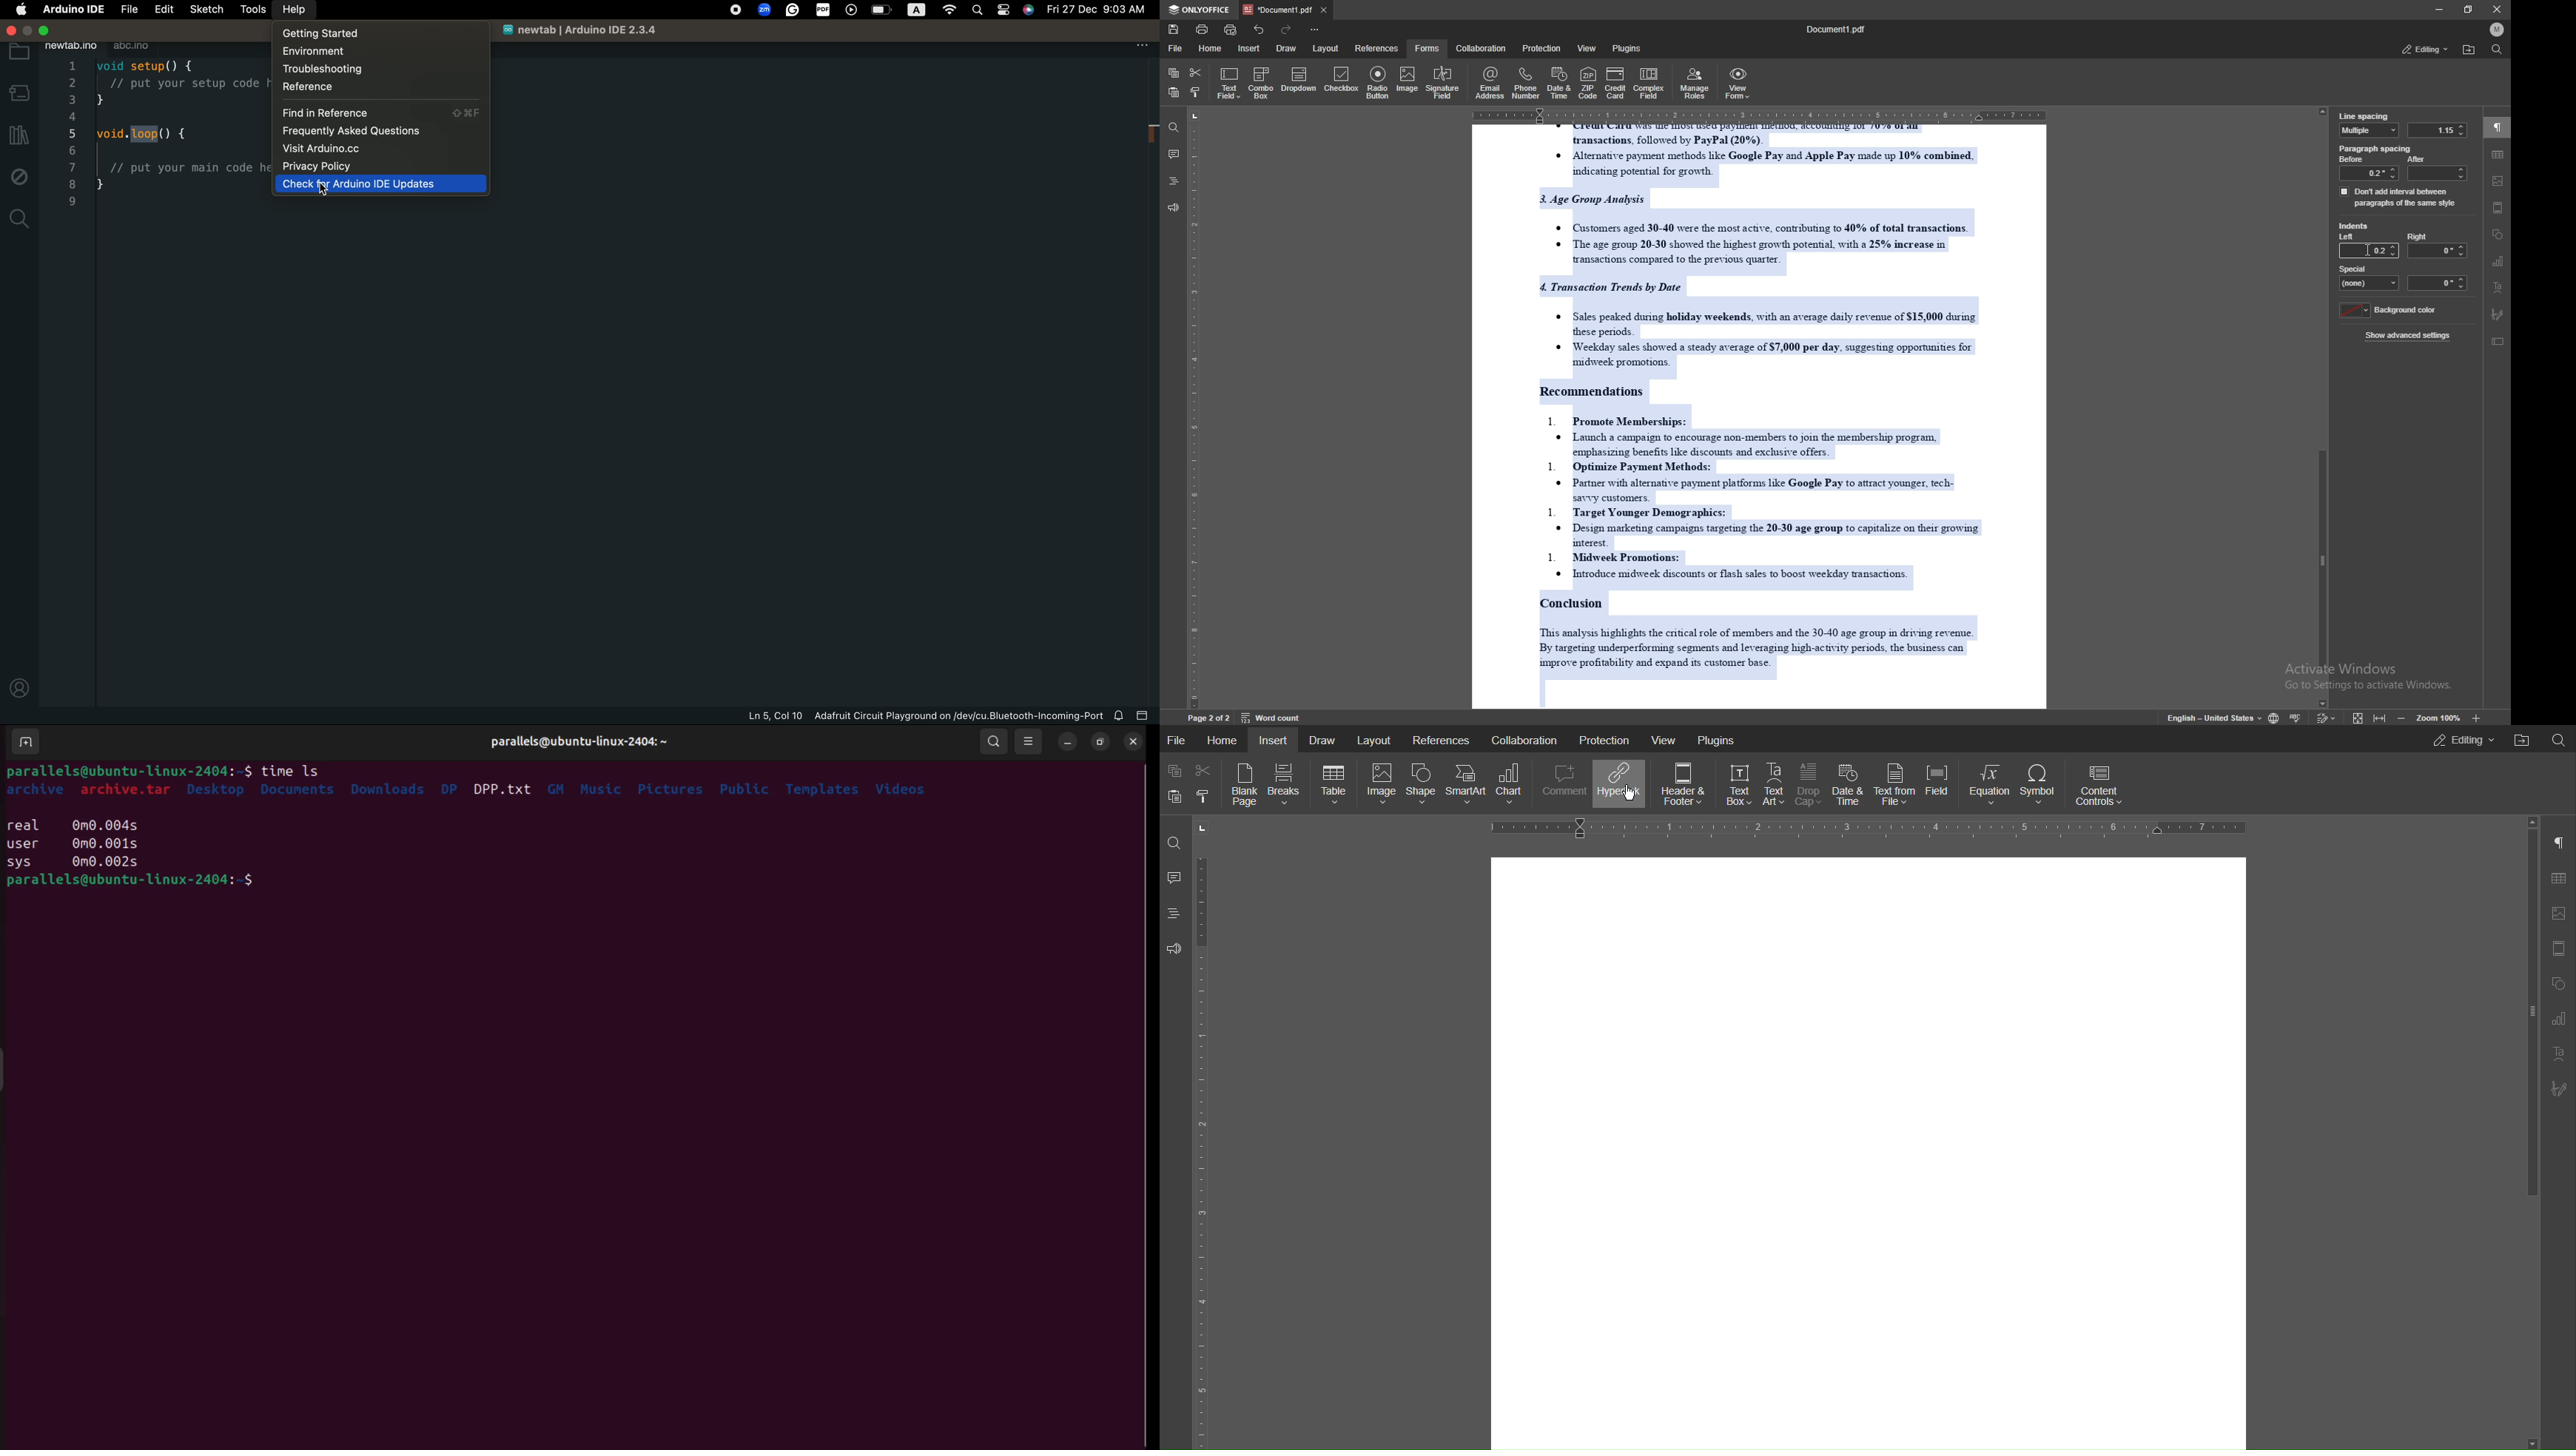 The width and height of the screenshot is (2576, 1456). Describe the element at coordinates (1523, 738) in the screenshot. I see `Collaboration` at that location.